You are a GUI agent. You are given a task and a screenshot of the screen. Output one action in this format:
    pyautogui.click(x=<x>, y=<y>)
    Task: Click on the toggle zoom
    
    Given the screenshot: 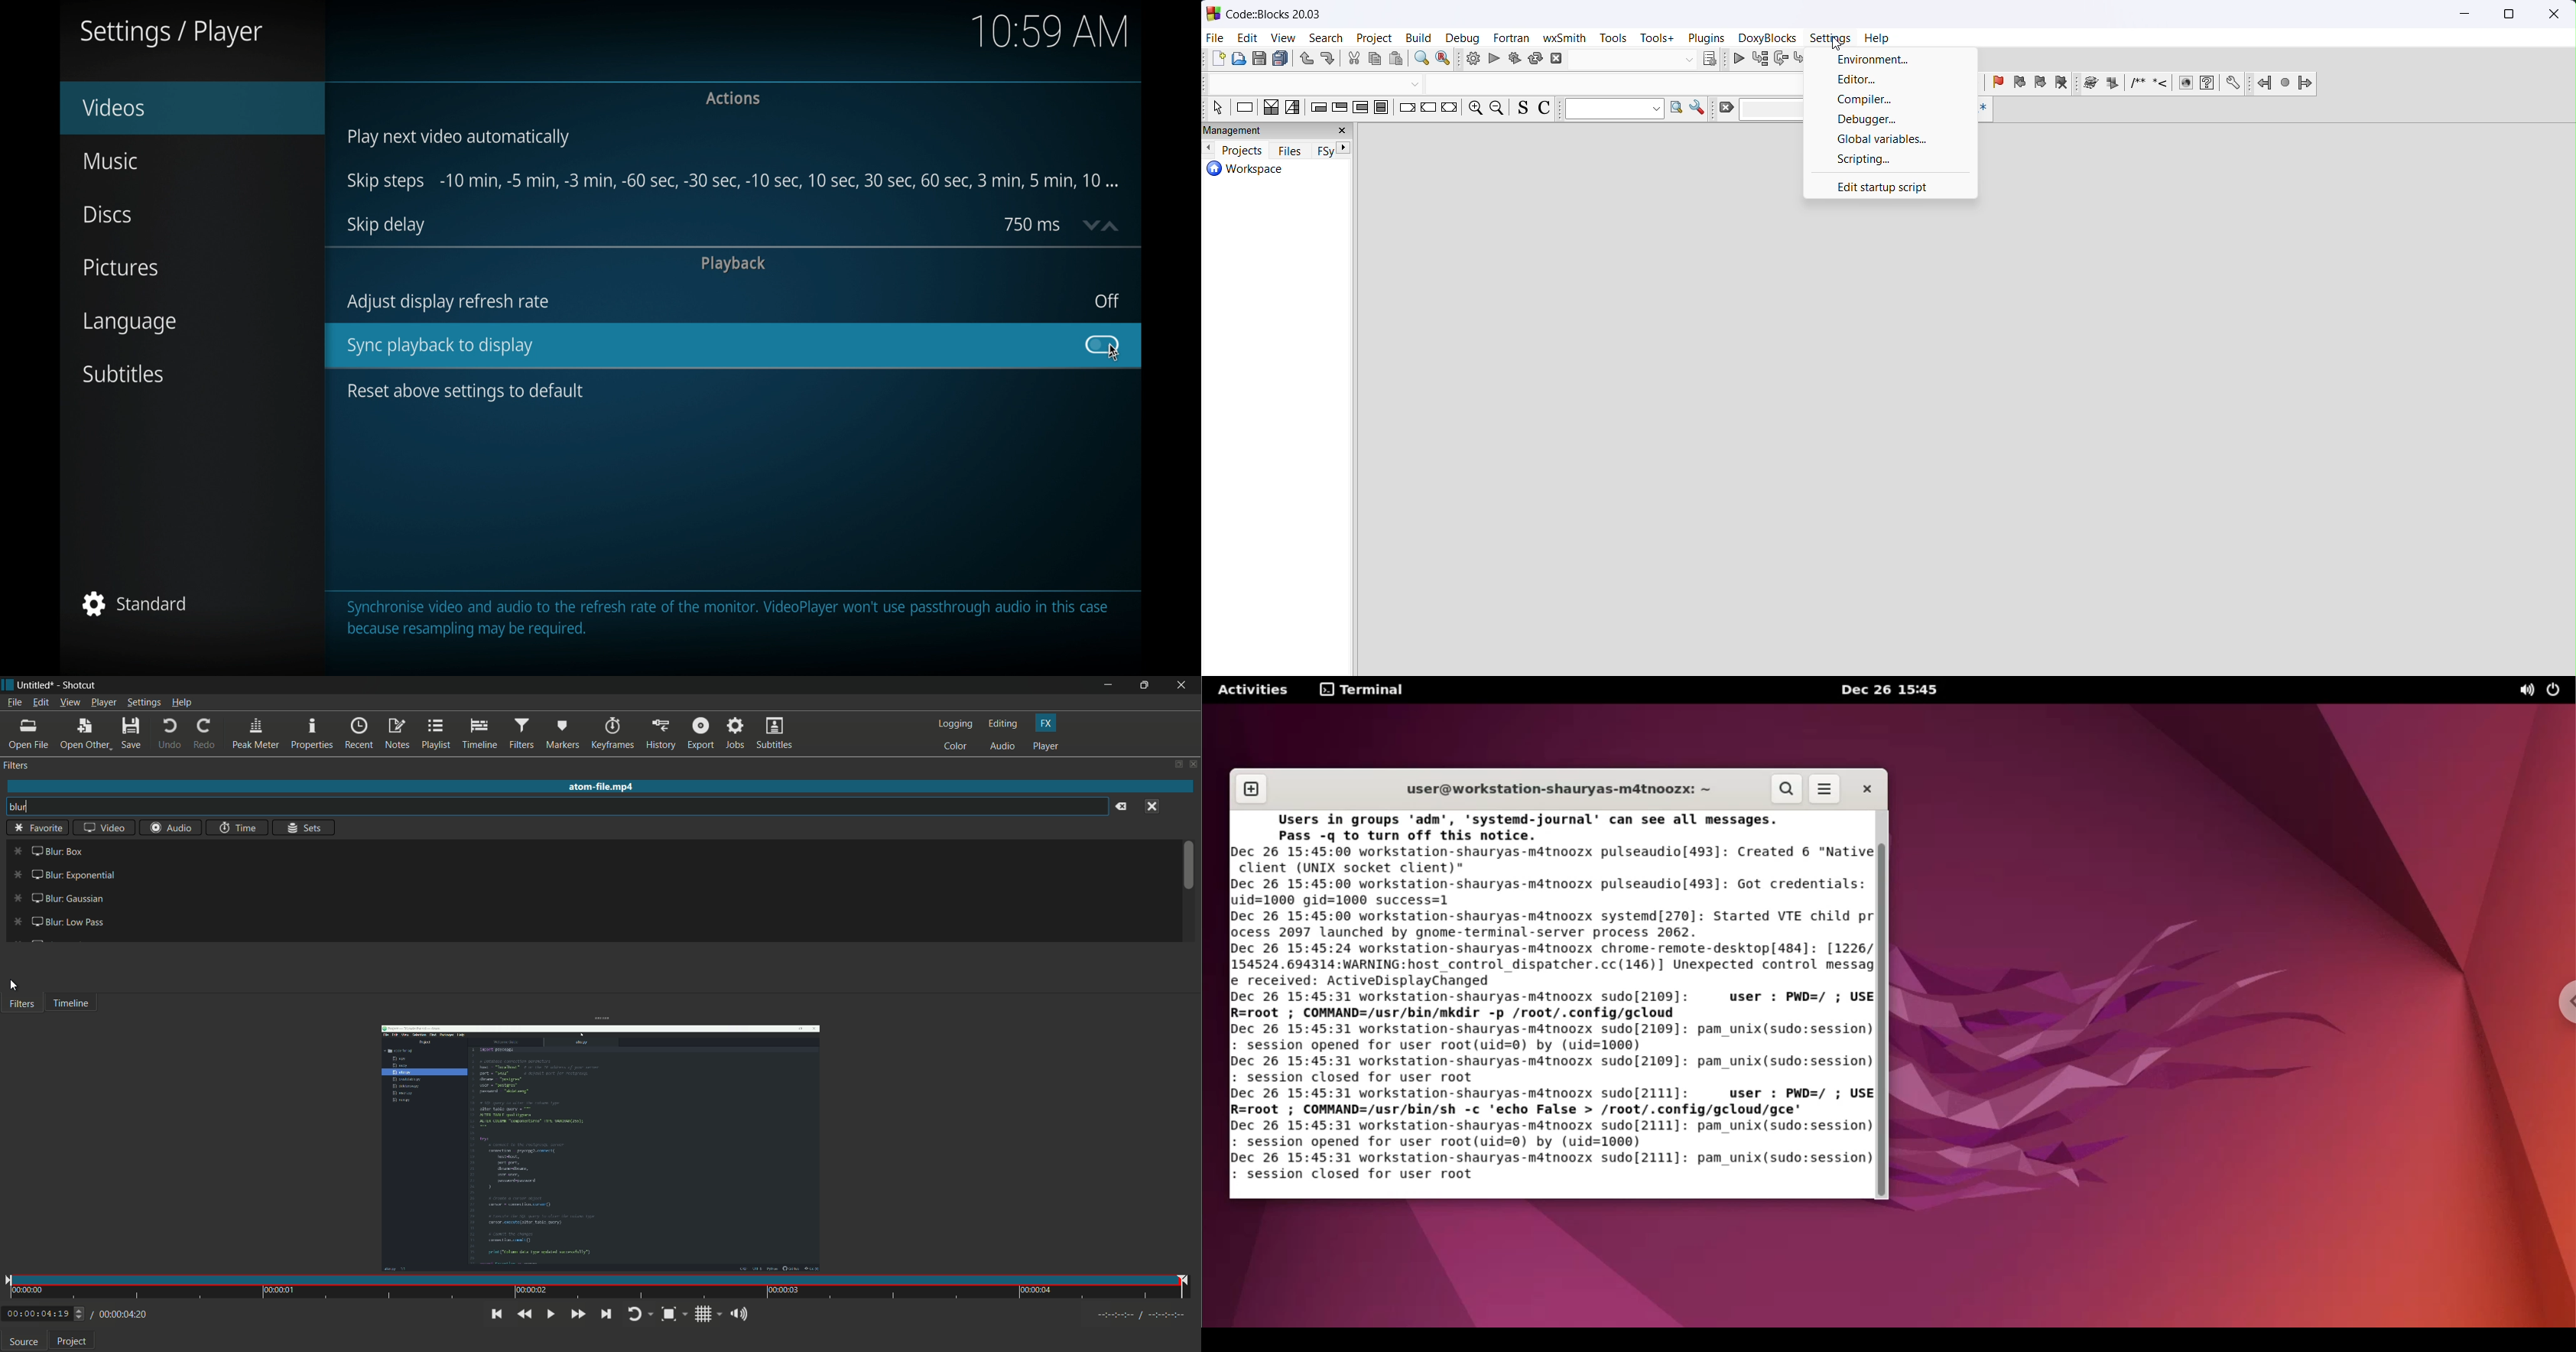 What is the action you would take?
    pyautogui.click(x=675, y=1315)
    